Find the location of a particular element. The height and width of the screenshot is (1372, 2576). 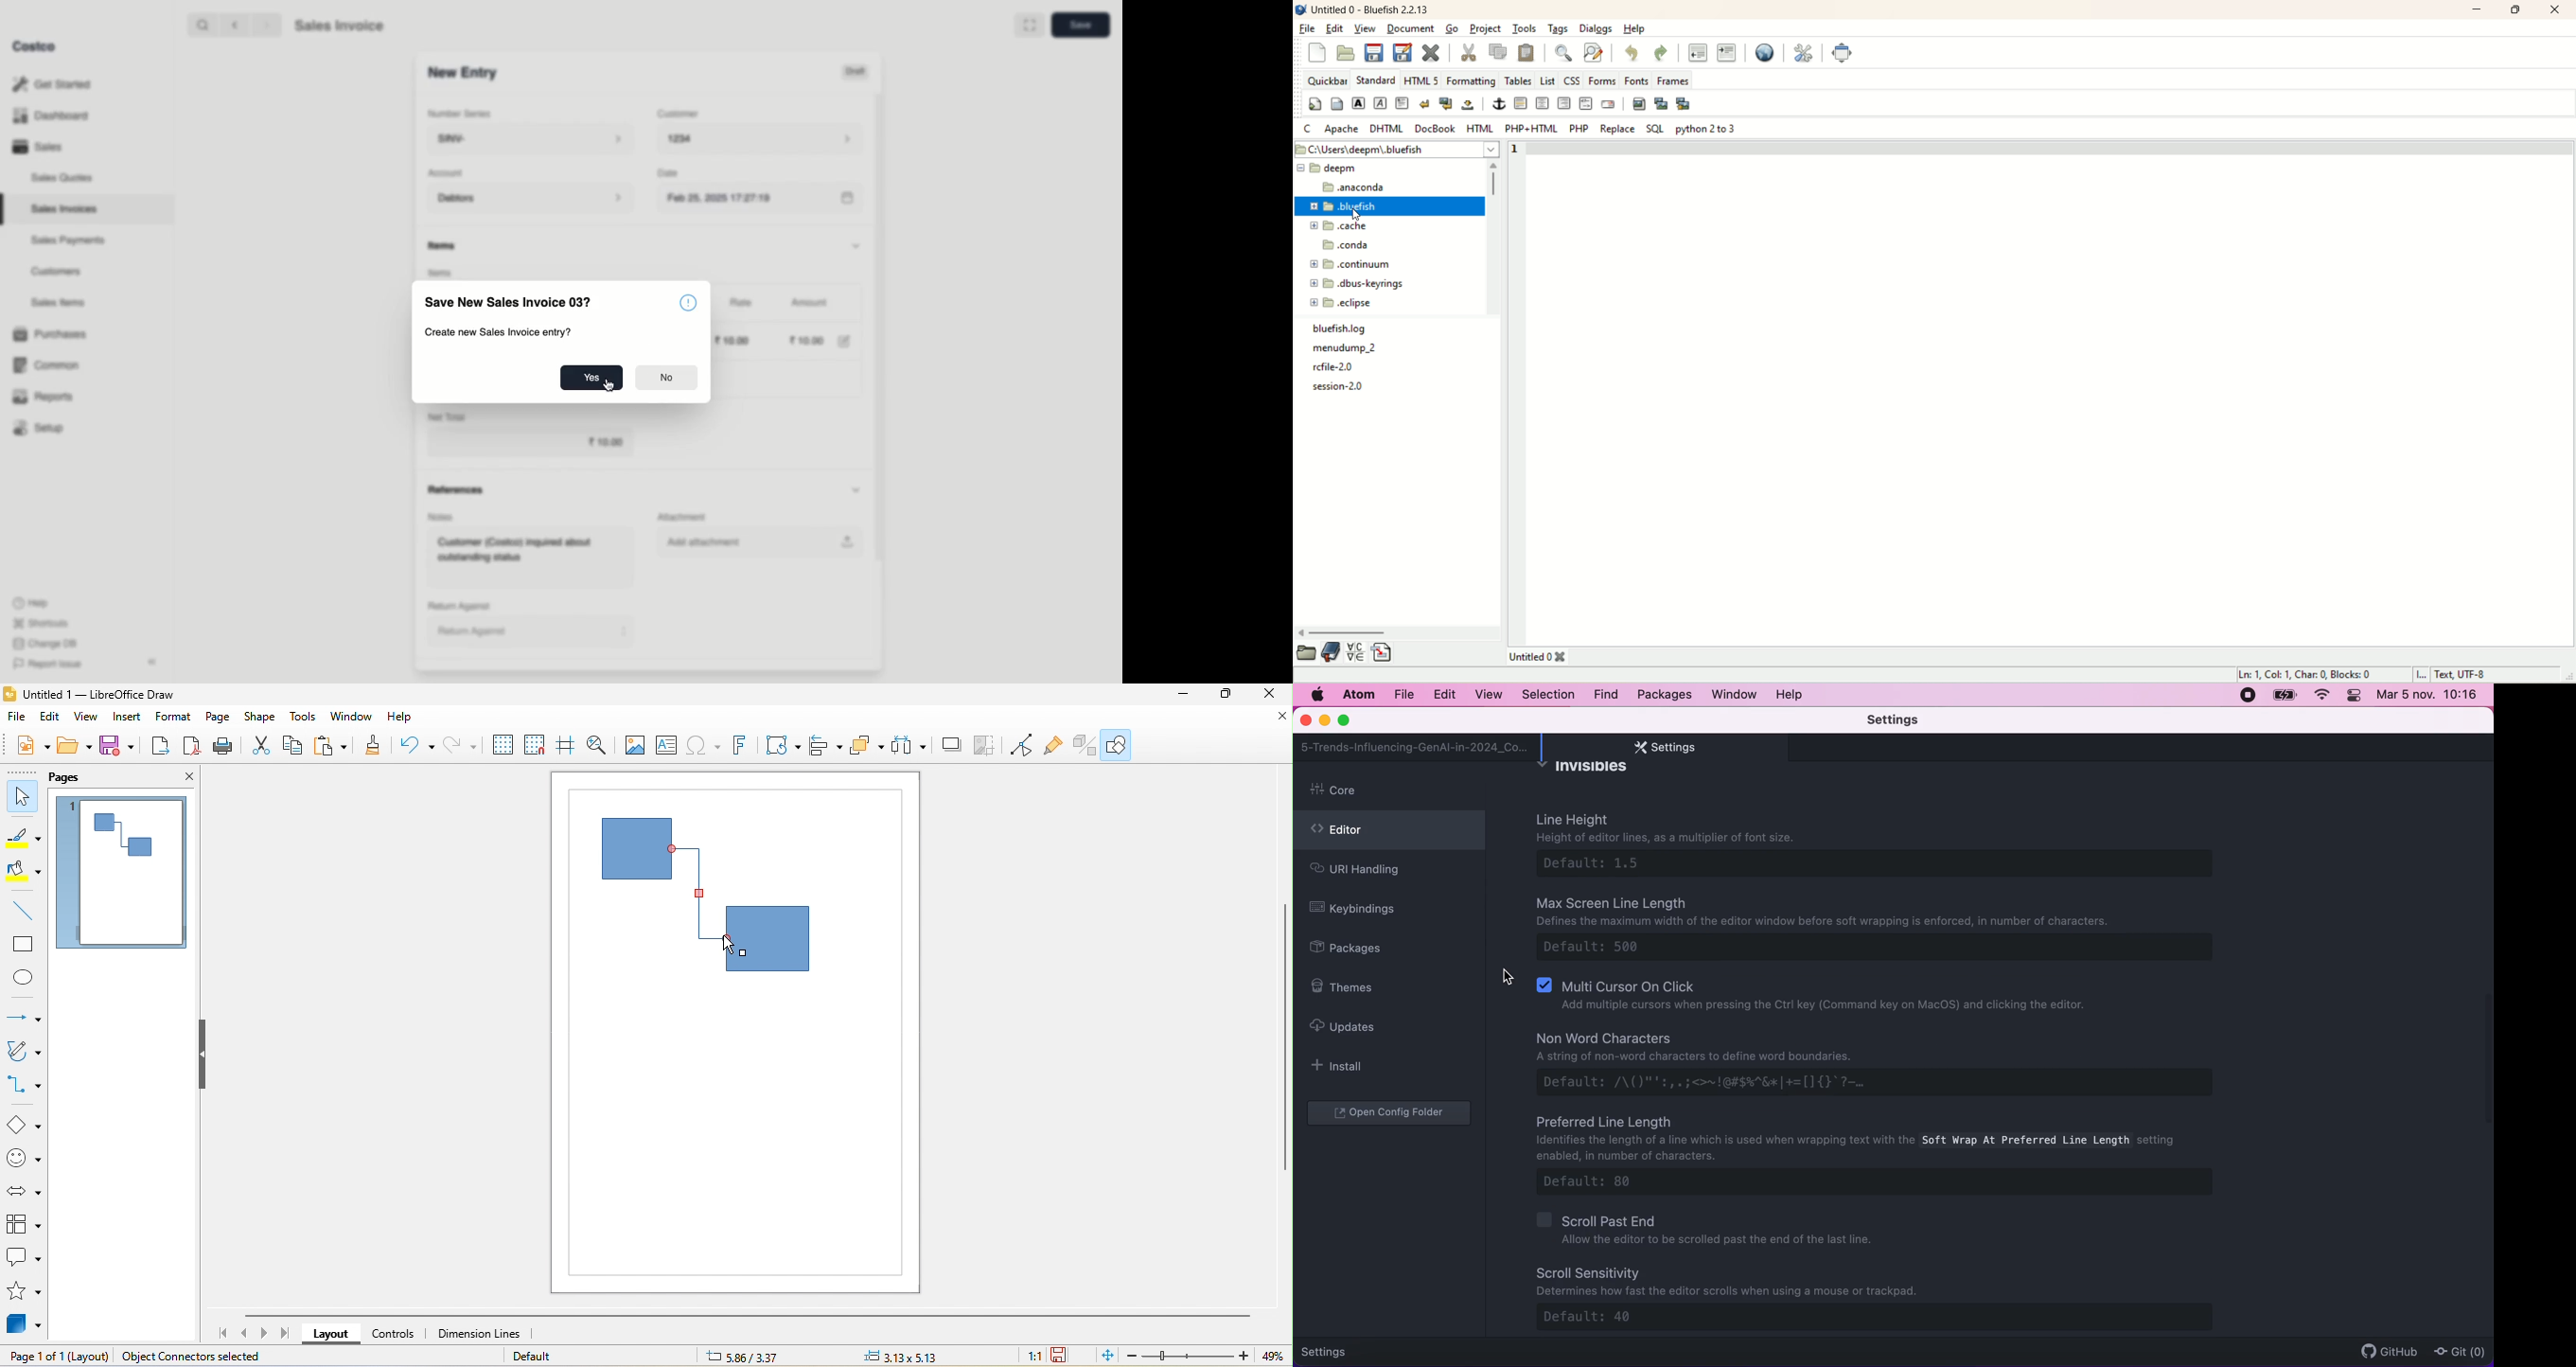

Reports is located at coordinates (43, 398).